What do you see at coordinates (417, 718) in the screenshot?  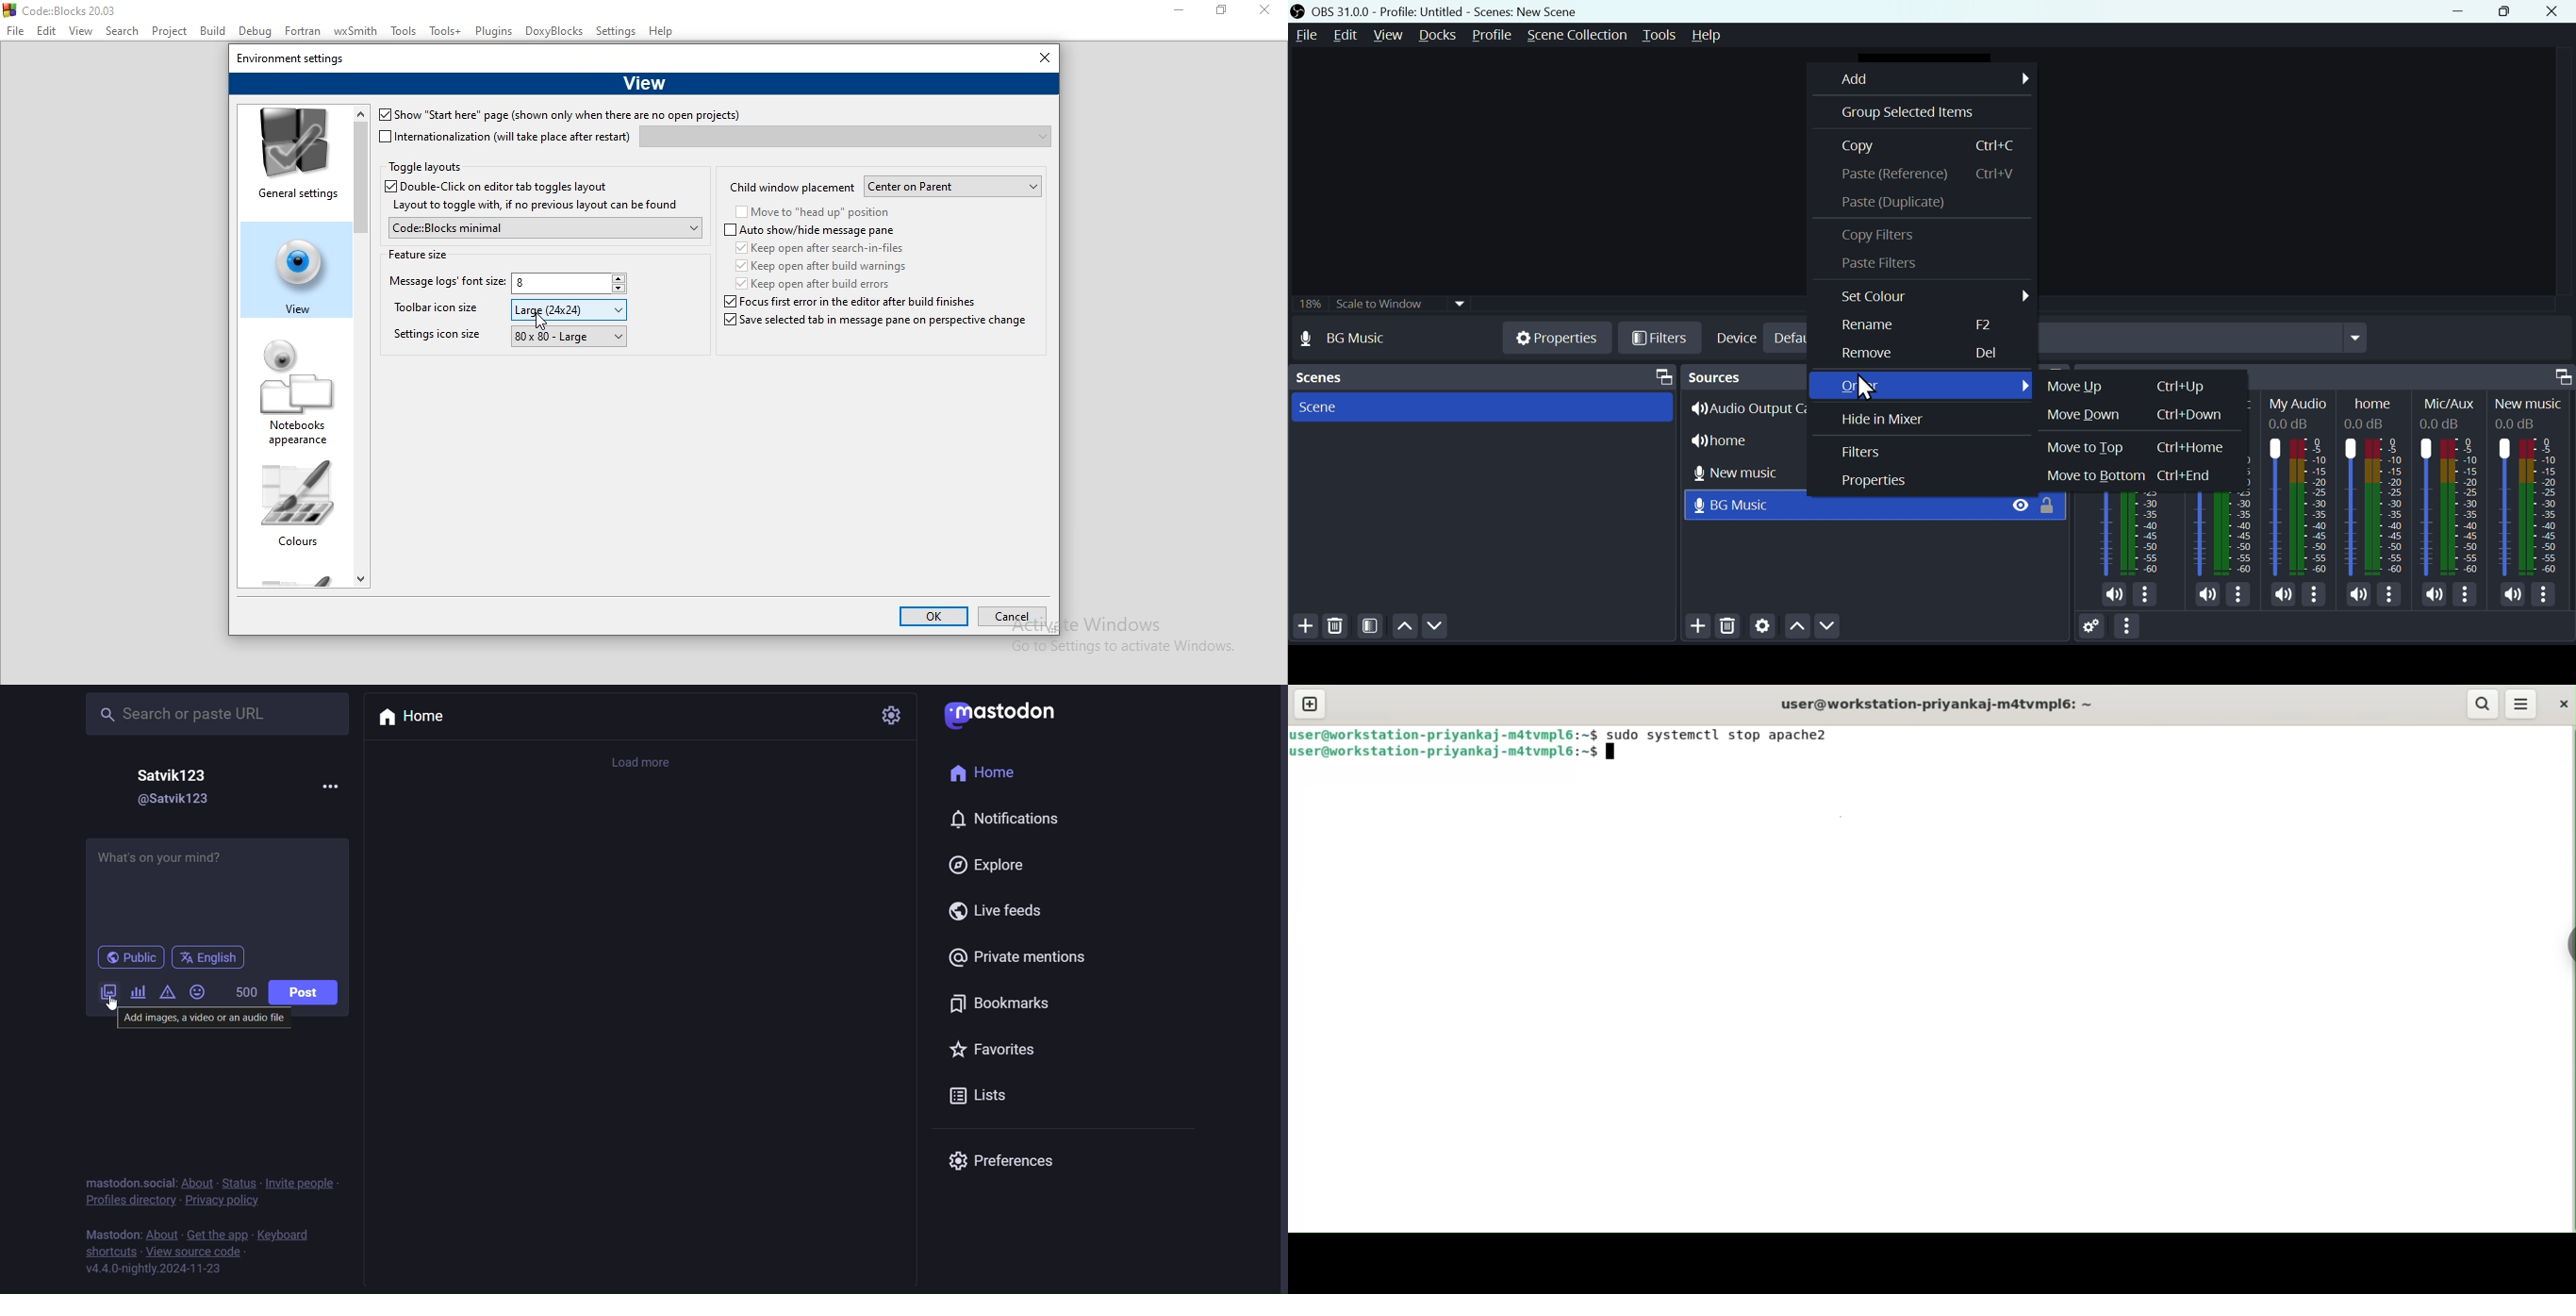 I see `home` at bounding box center [417, 718].